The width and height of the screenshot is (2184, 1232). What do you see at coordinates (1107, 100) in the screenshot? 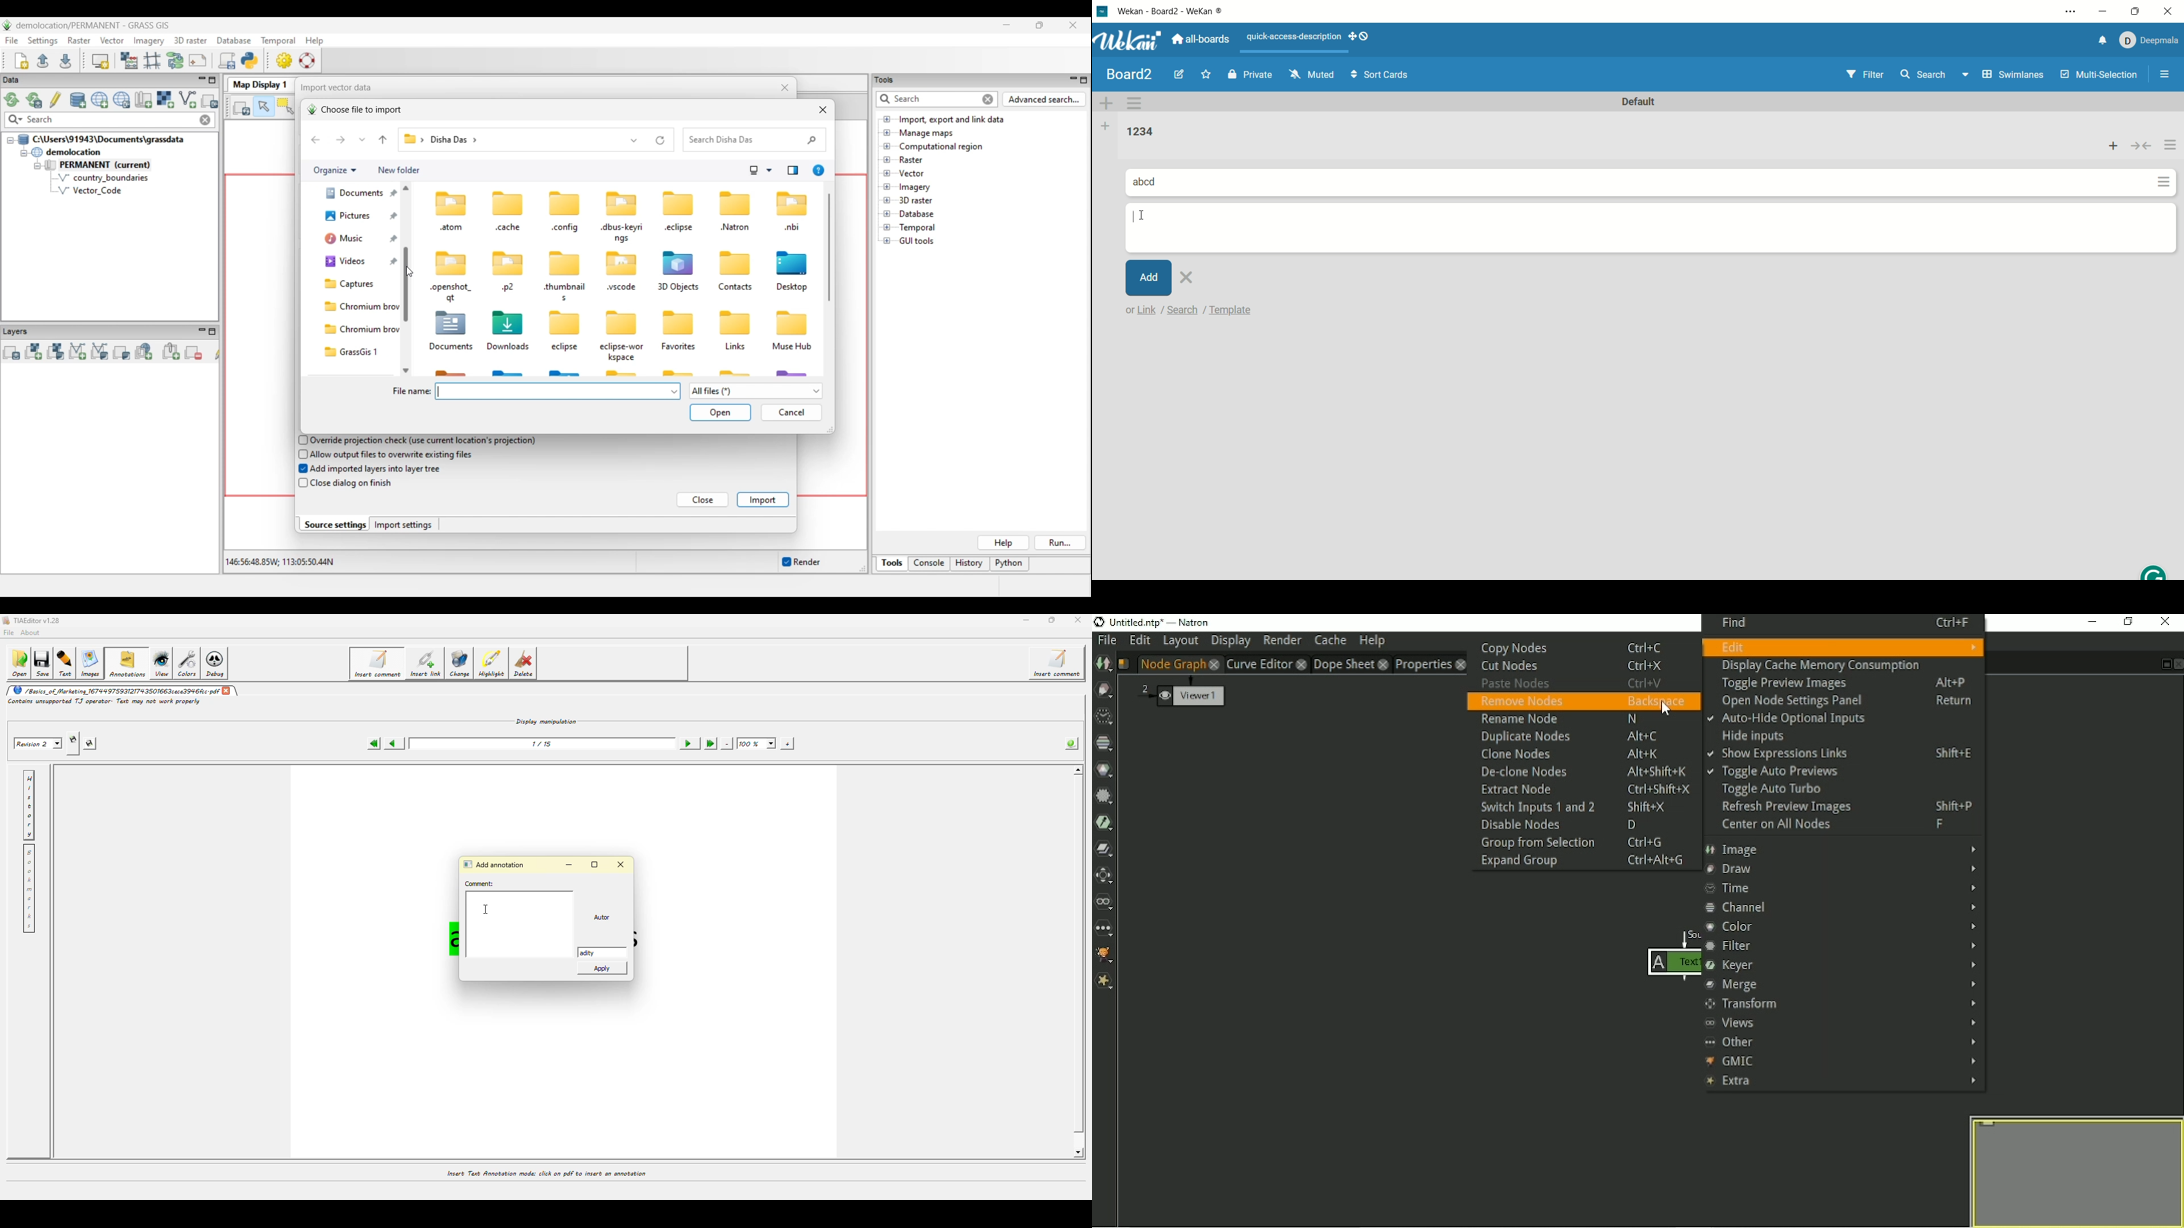
I see `add swimlane` at bounding box center [1107, 100].